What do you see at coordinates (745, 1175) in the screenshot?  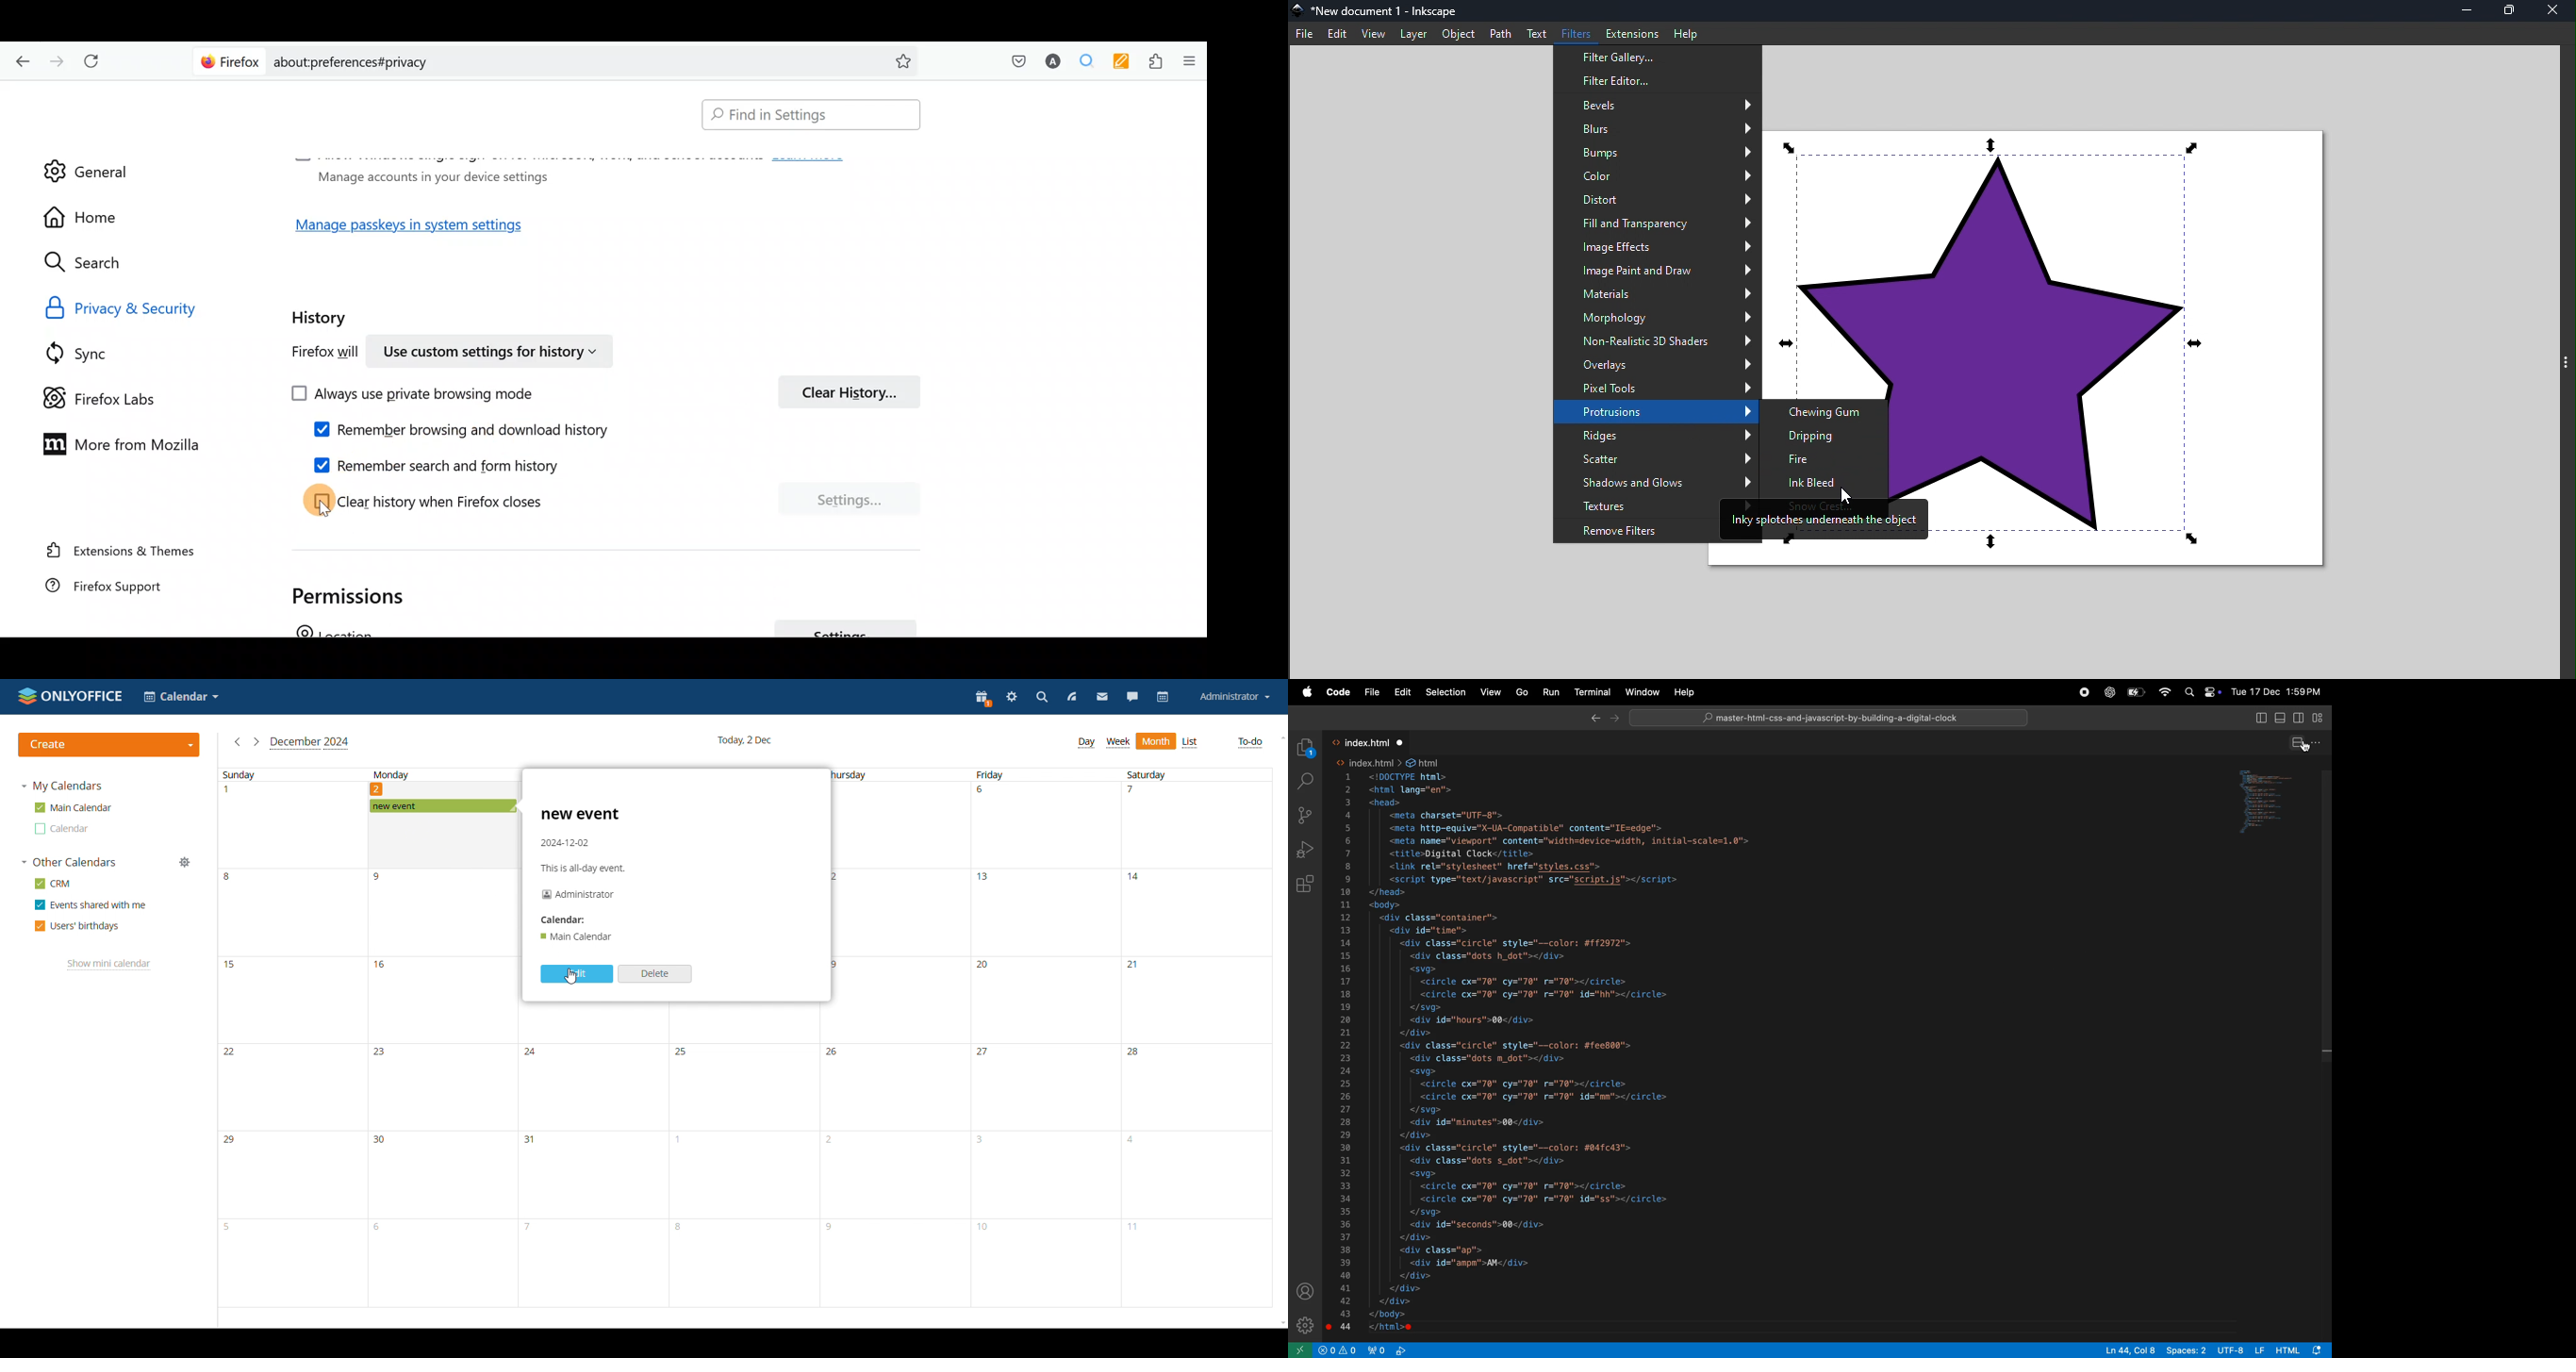 I see `wednesday` at bounding box center [745, 1175].